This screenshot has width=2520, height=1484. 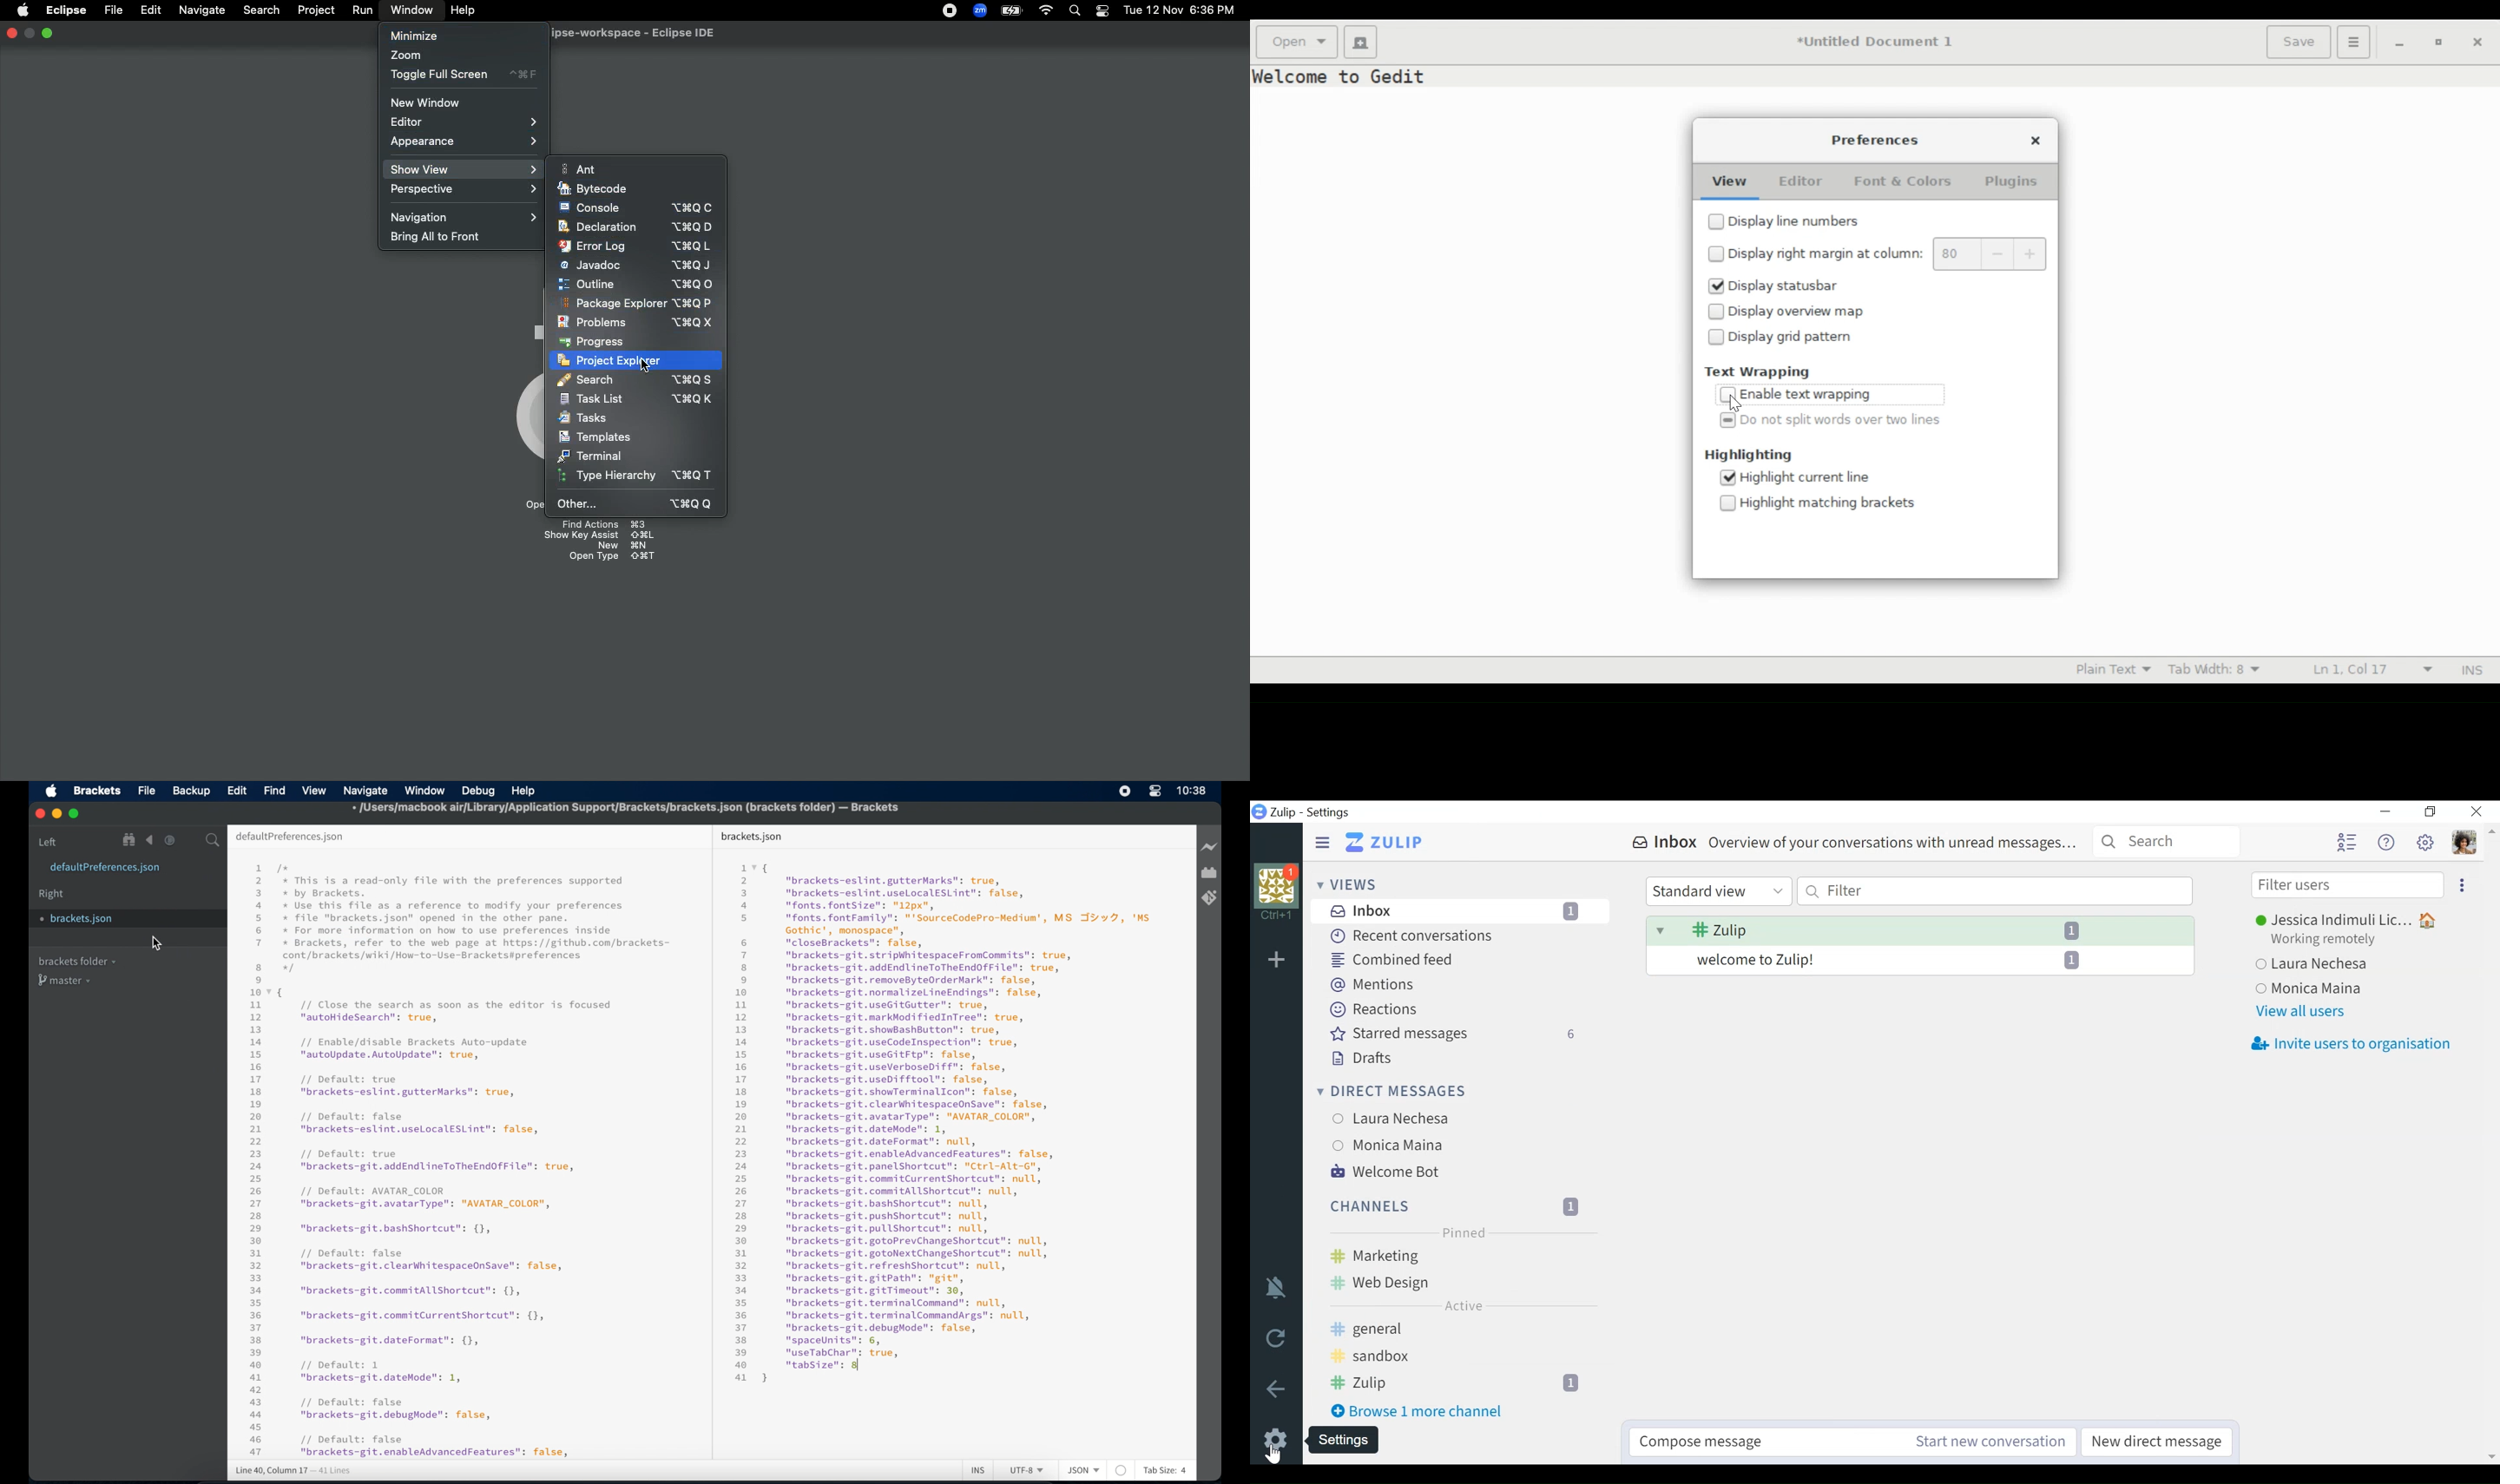 I want to click on main menu, so click(x=2426, y=842).